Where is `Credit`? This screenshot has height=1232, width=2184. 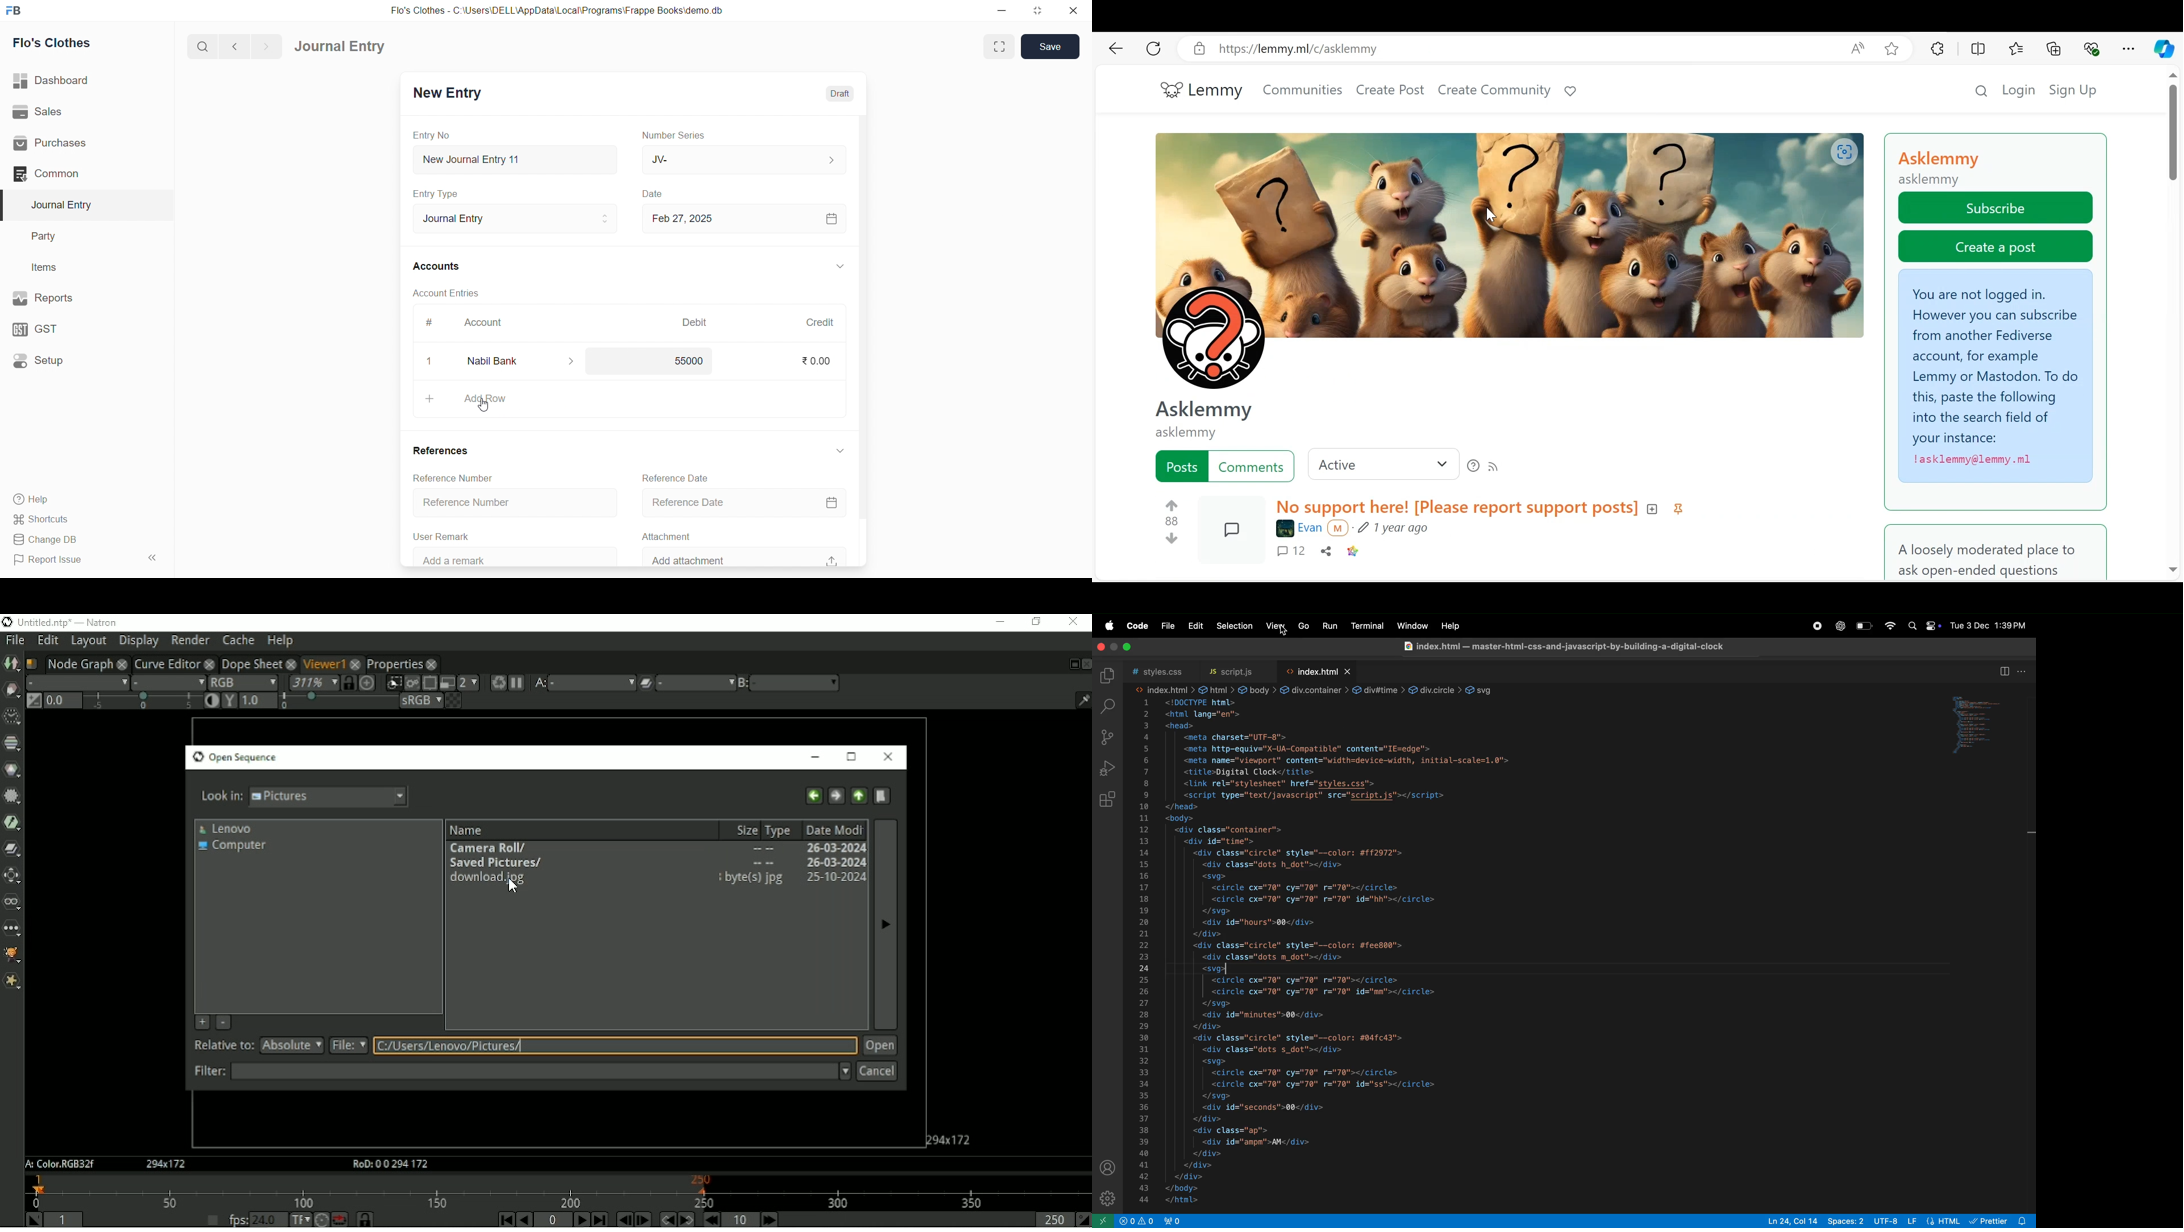 Credit is located at coordinates (821, 324).